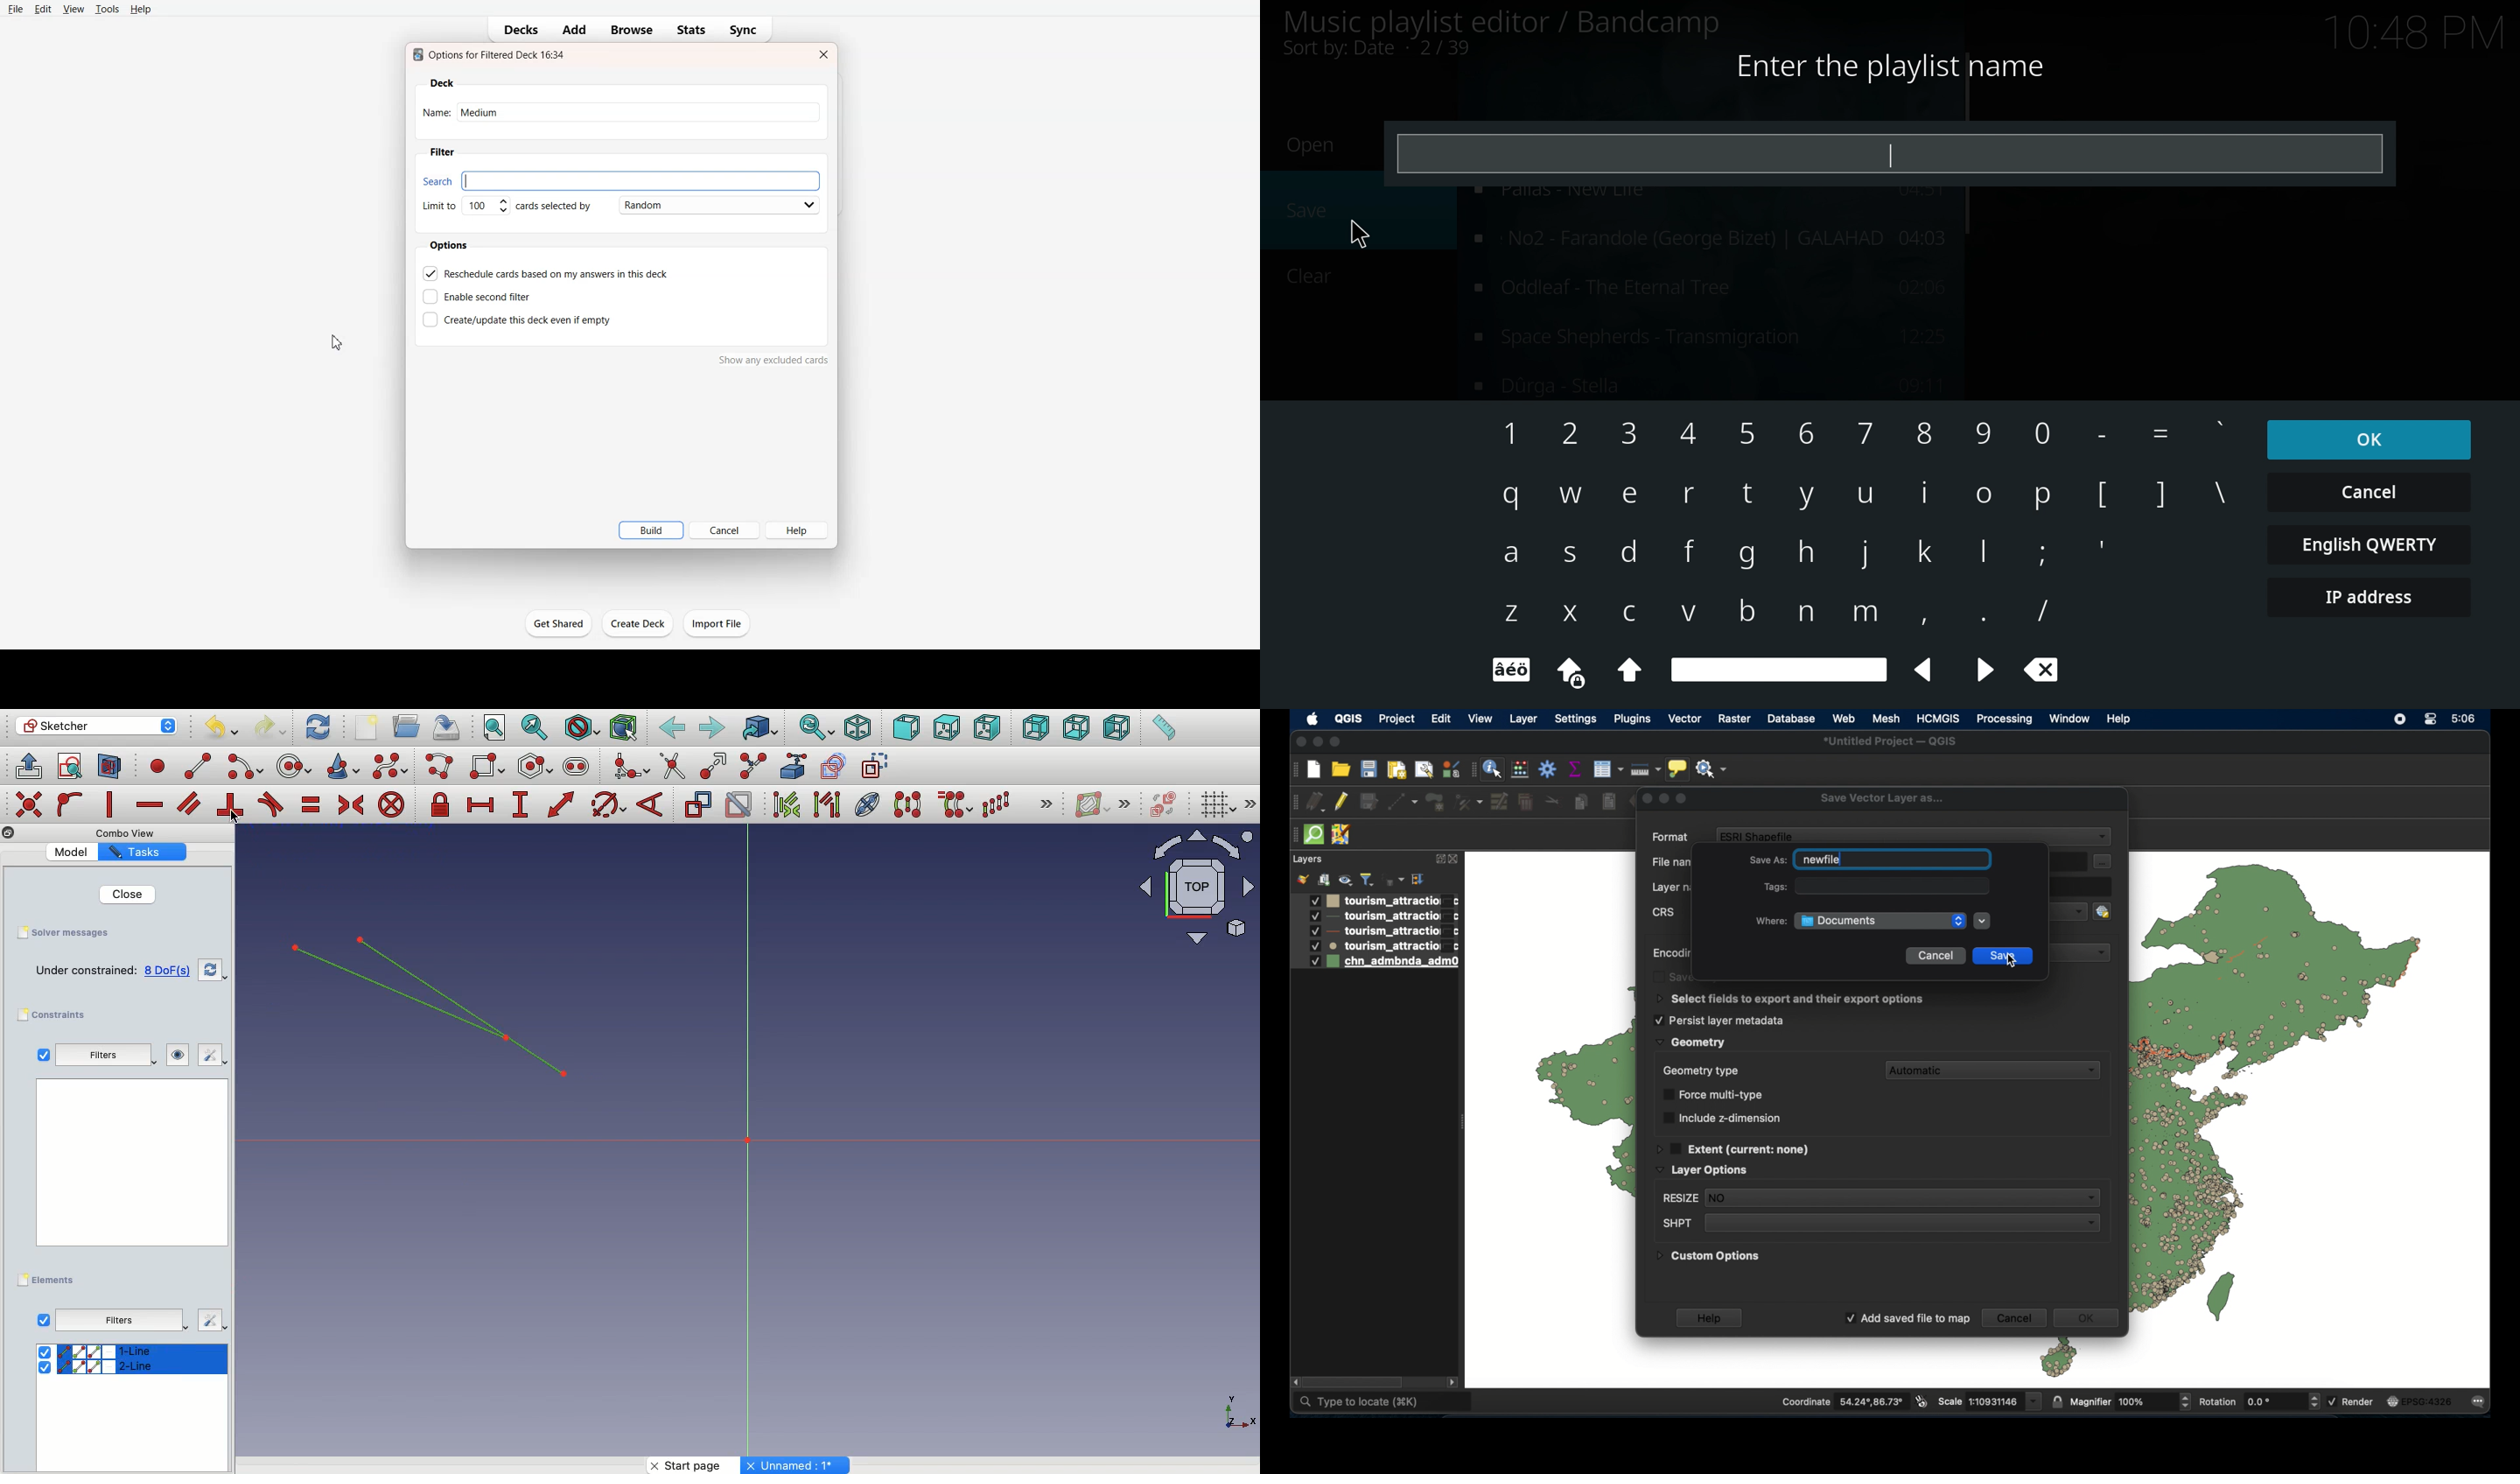  Describe the element at coordinates (1162, 729) in the screenshot. I see `Measure` at that location.